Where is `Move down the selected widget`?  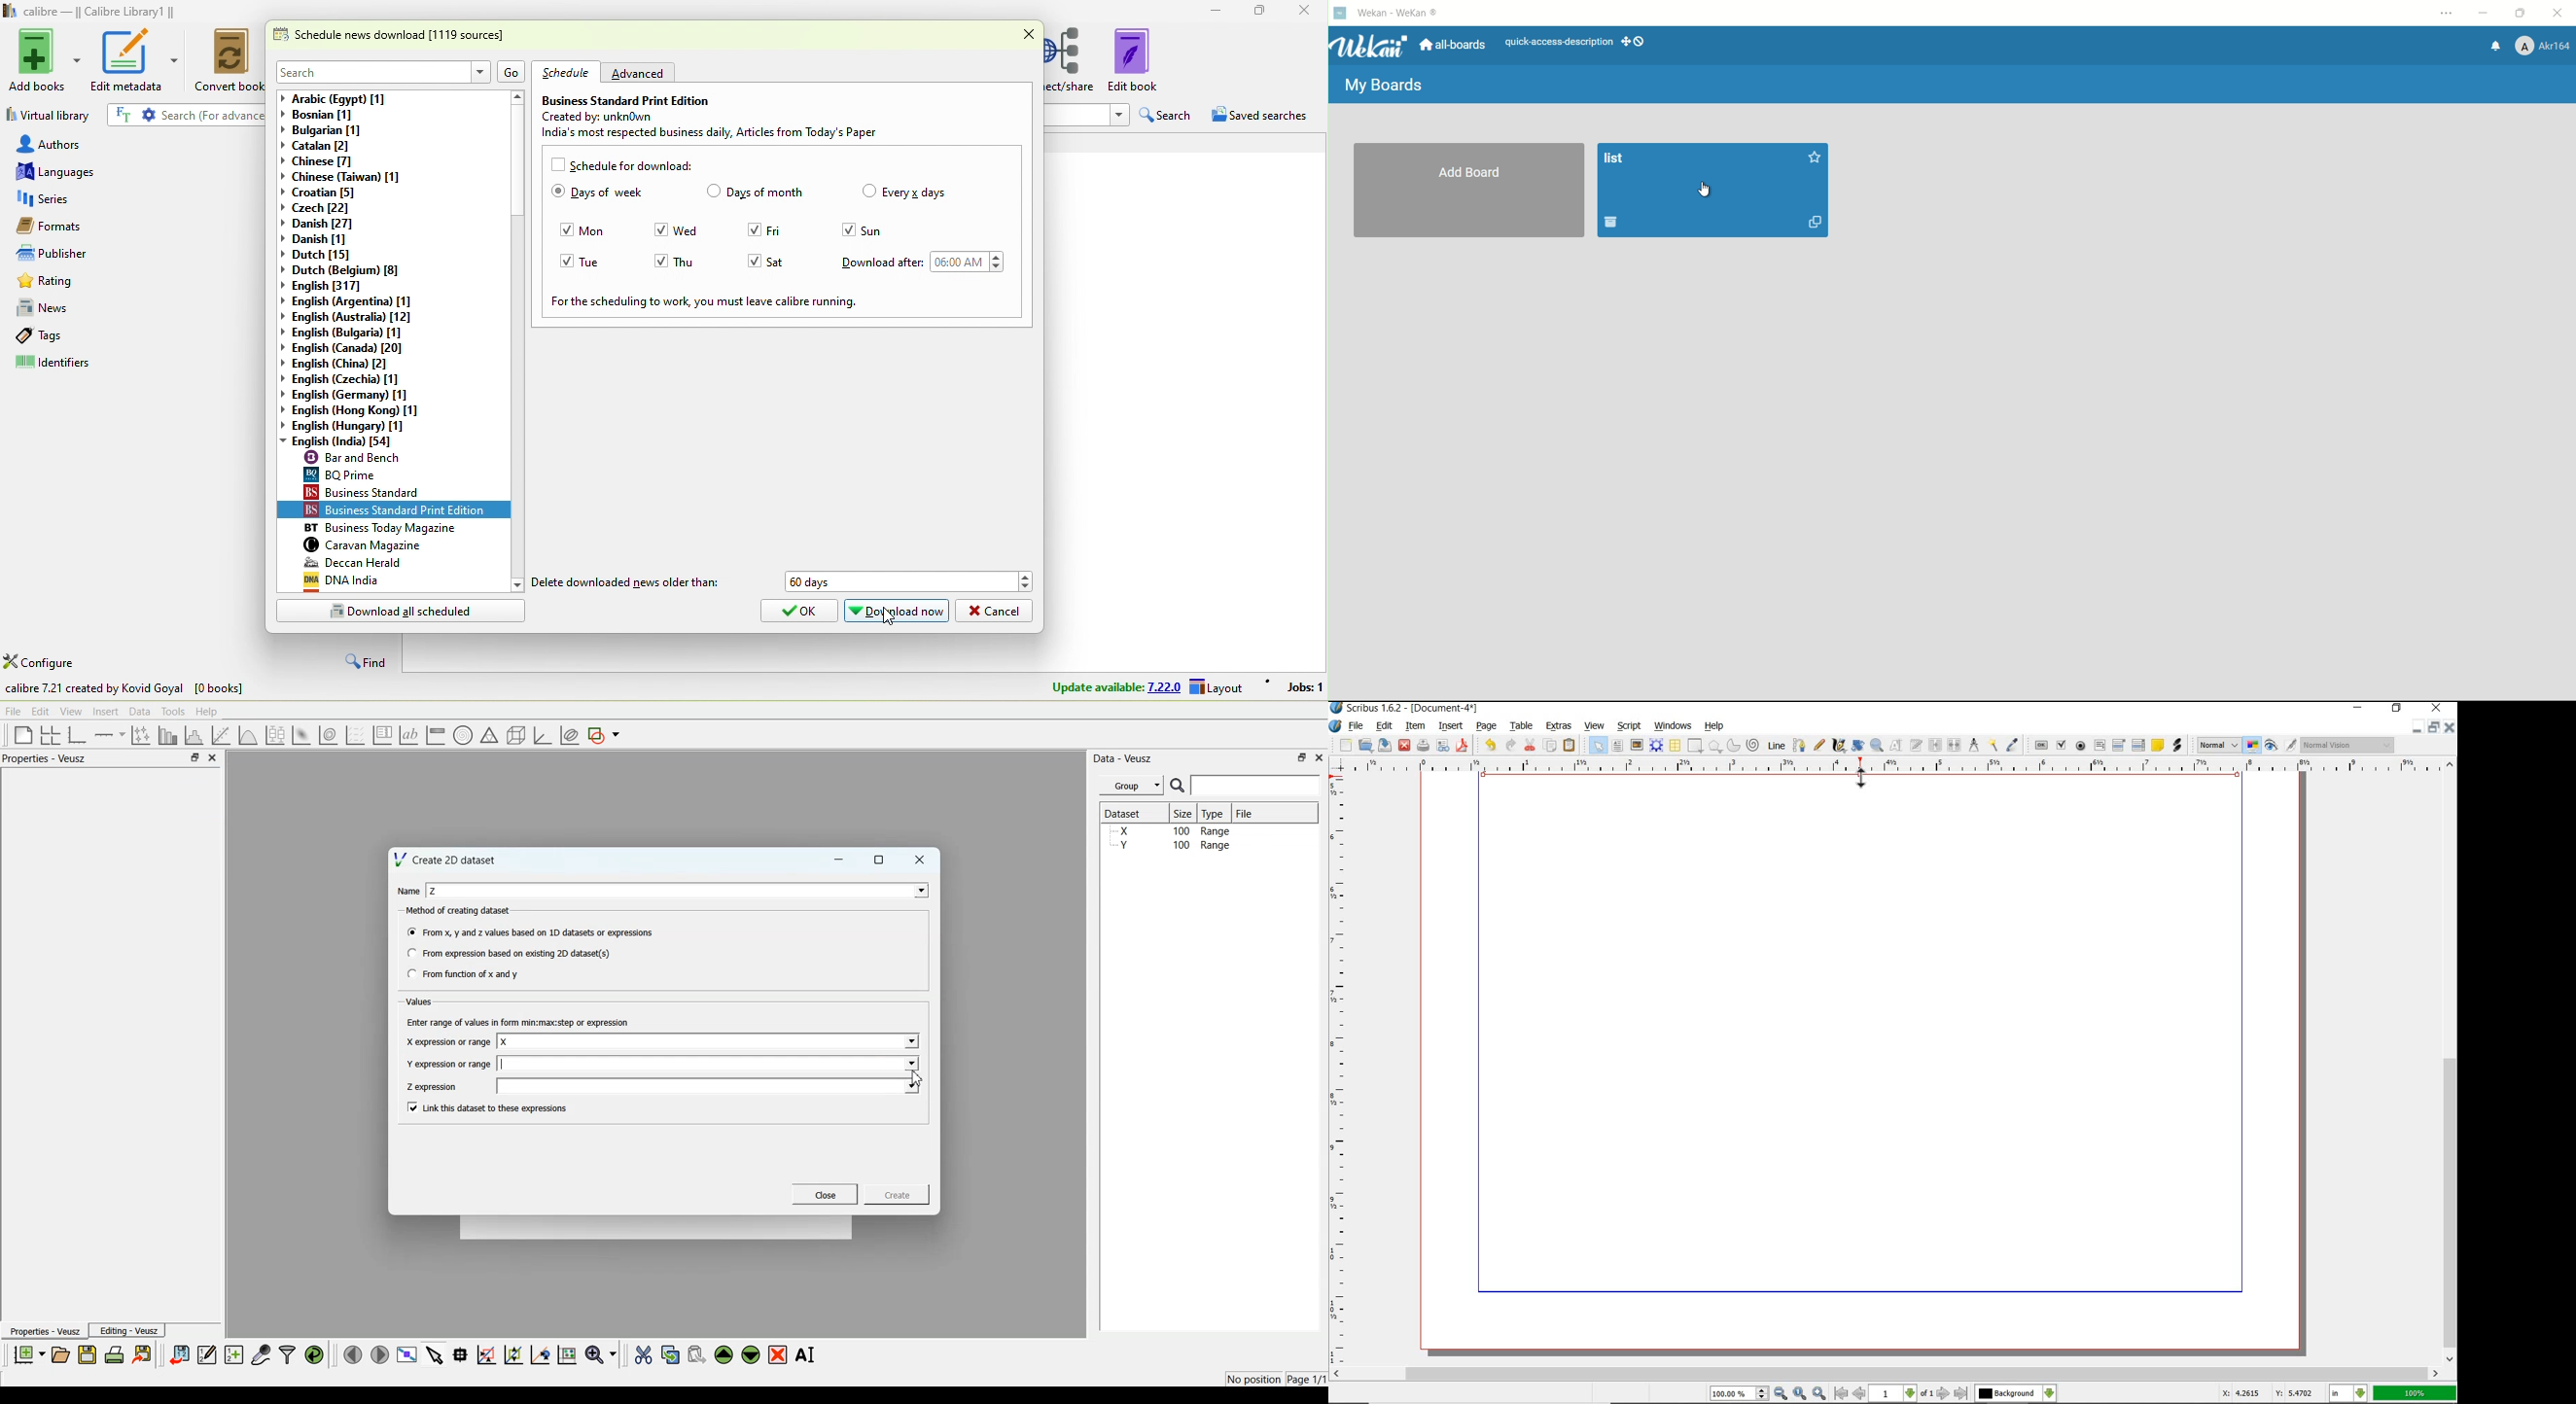
Move down the selected widget is located at coordinates (751, 1355).